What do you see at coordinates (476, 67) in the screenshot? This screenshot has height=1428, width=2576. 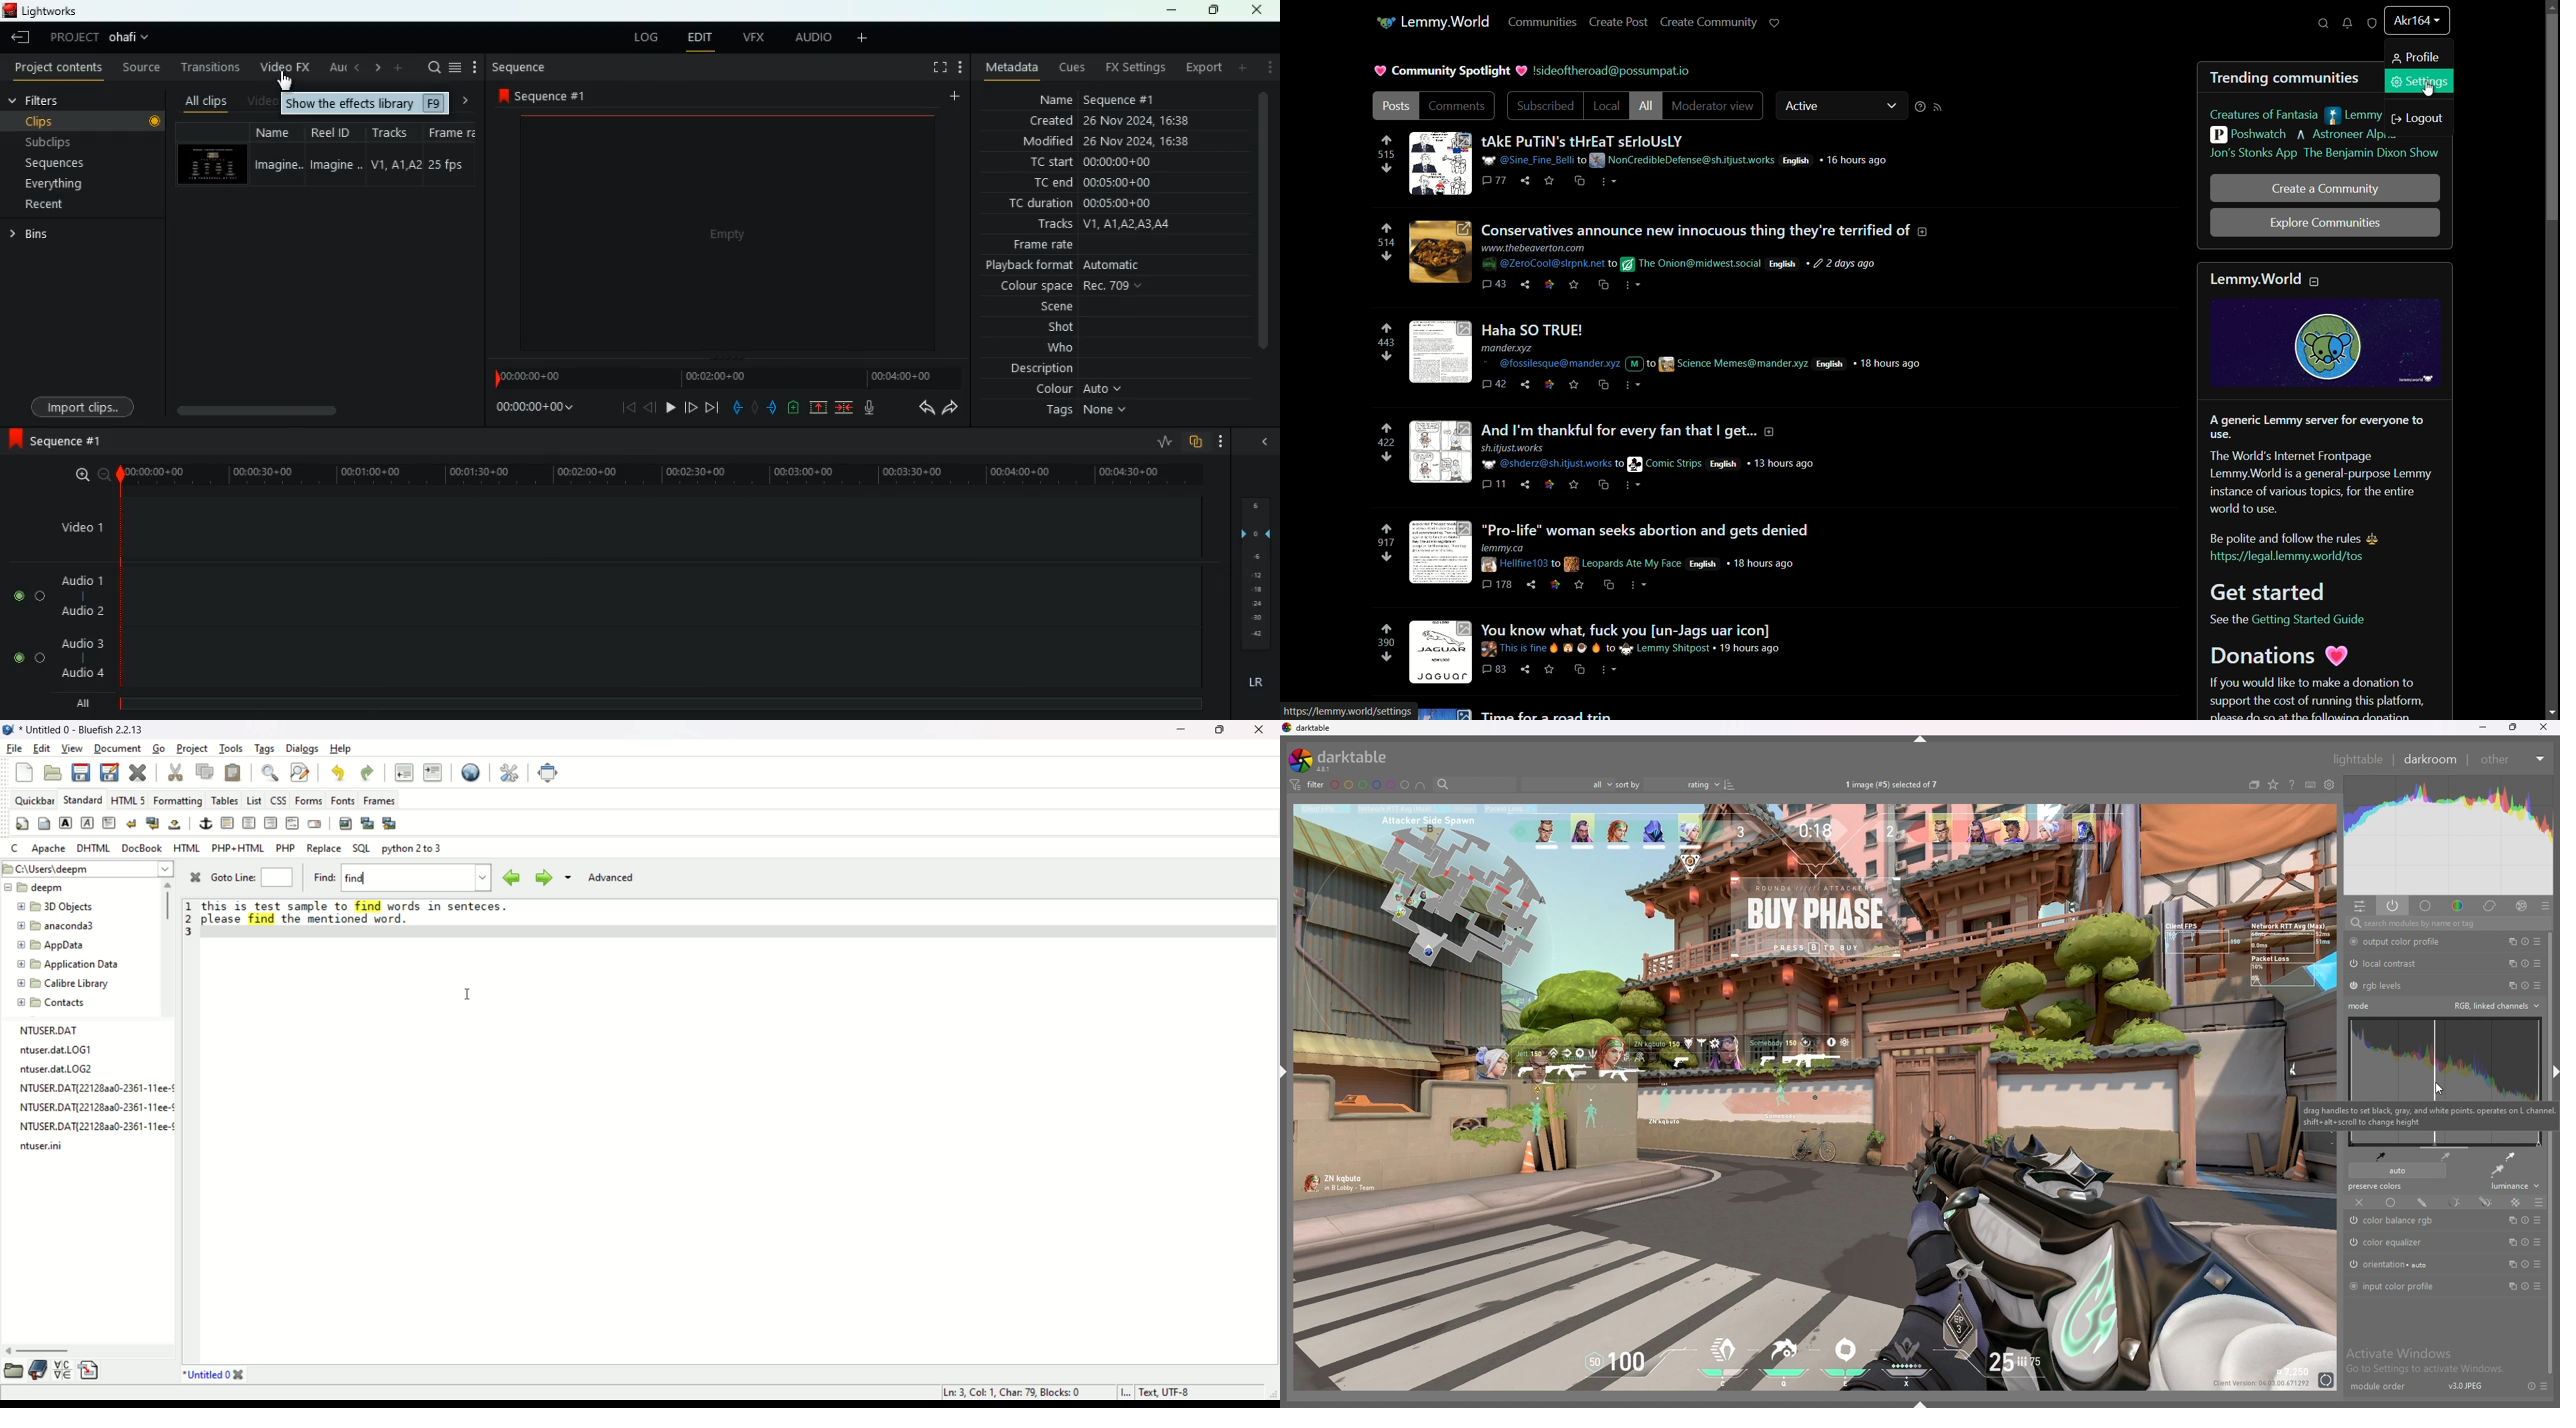 I see `options` at bounding box center [476, 67].